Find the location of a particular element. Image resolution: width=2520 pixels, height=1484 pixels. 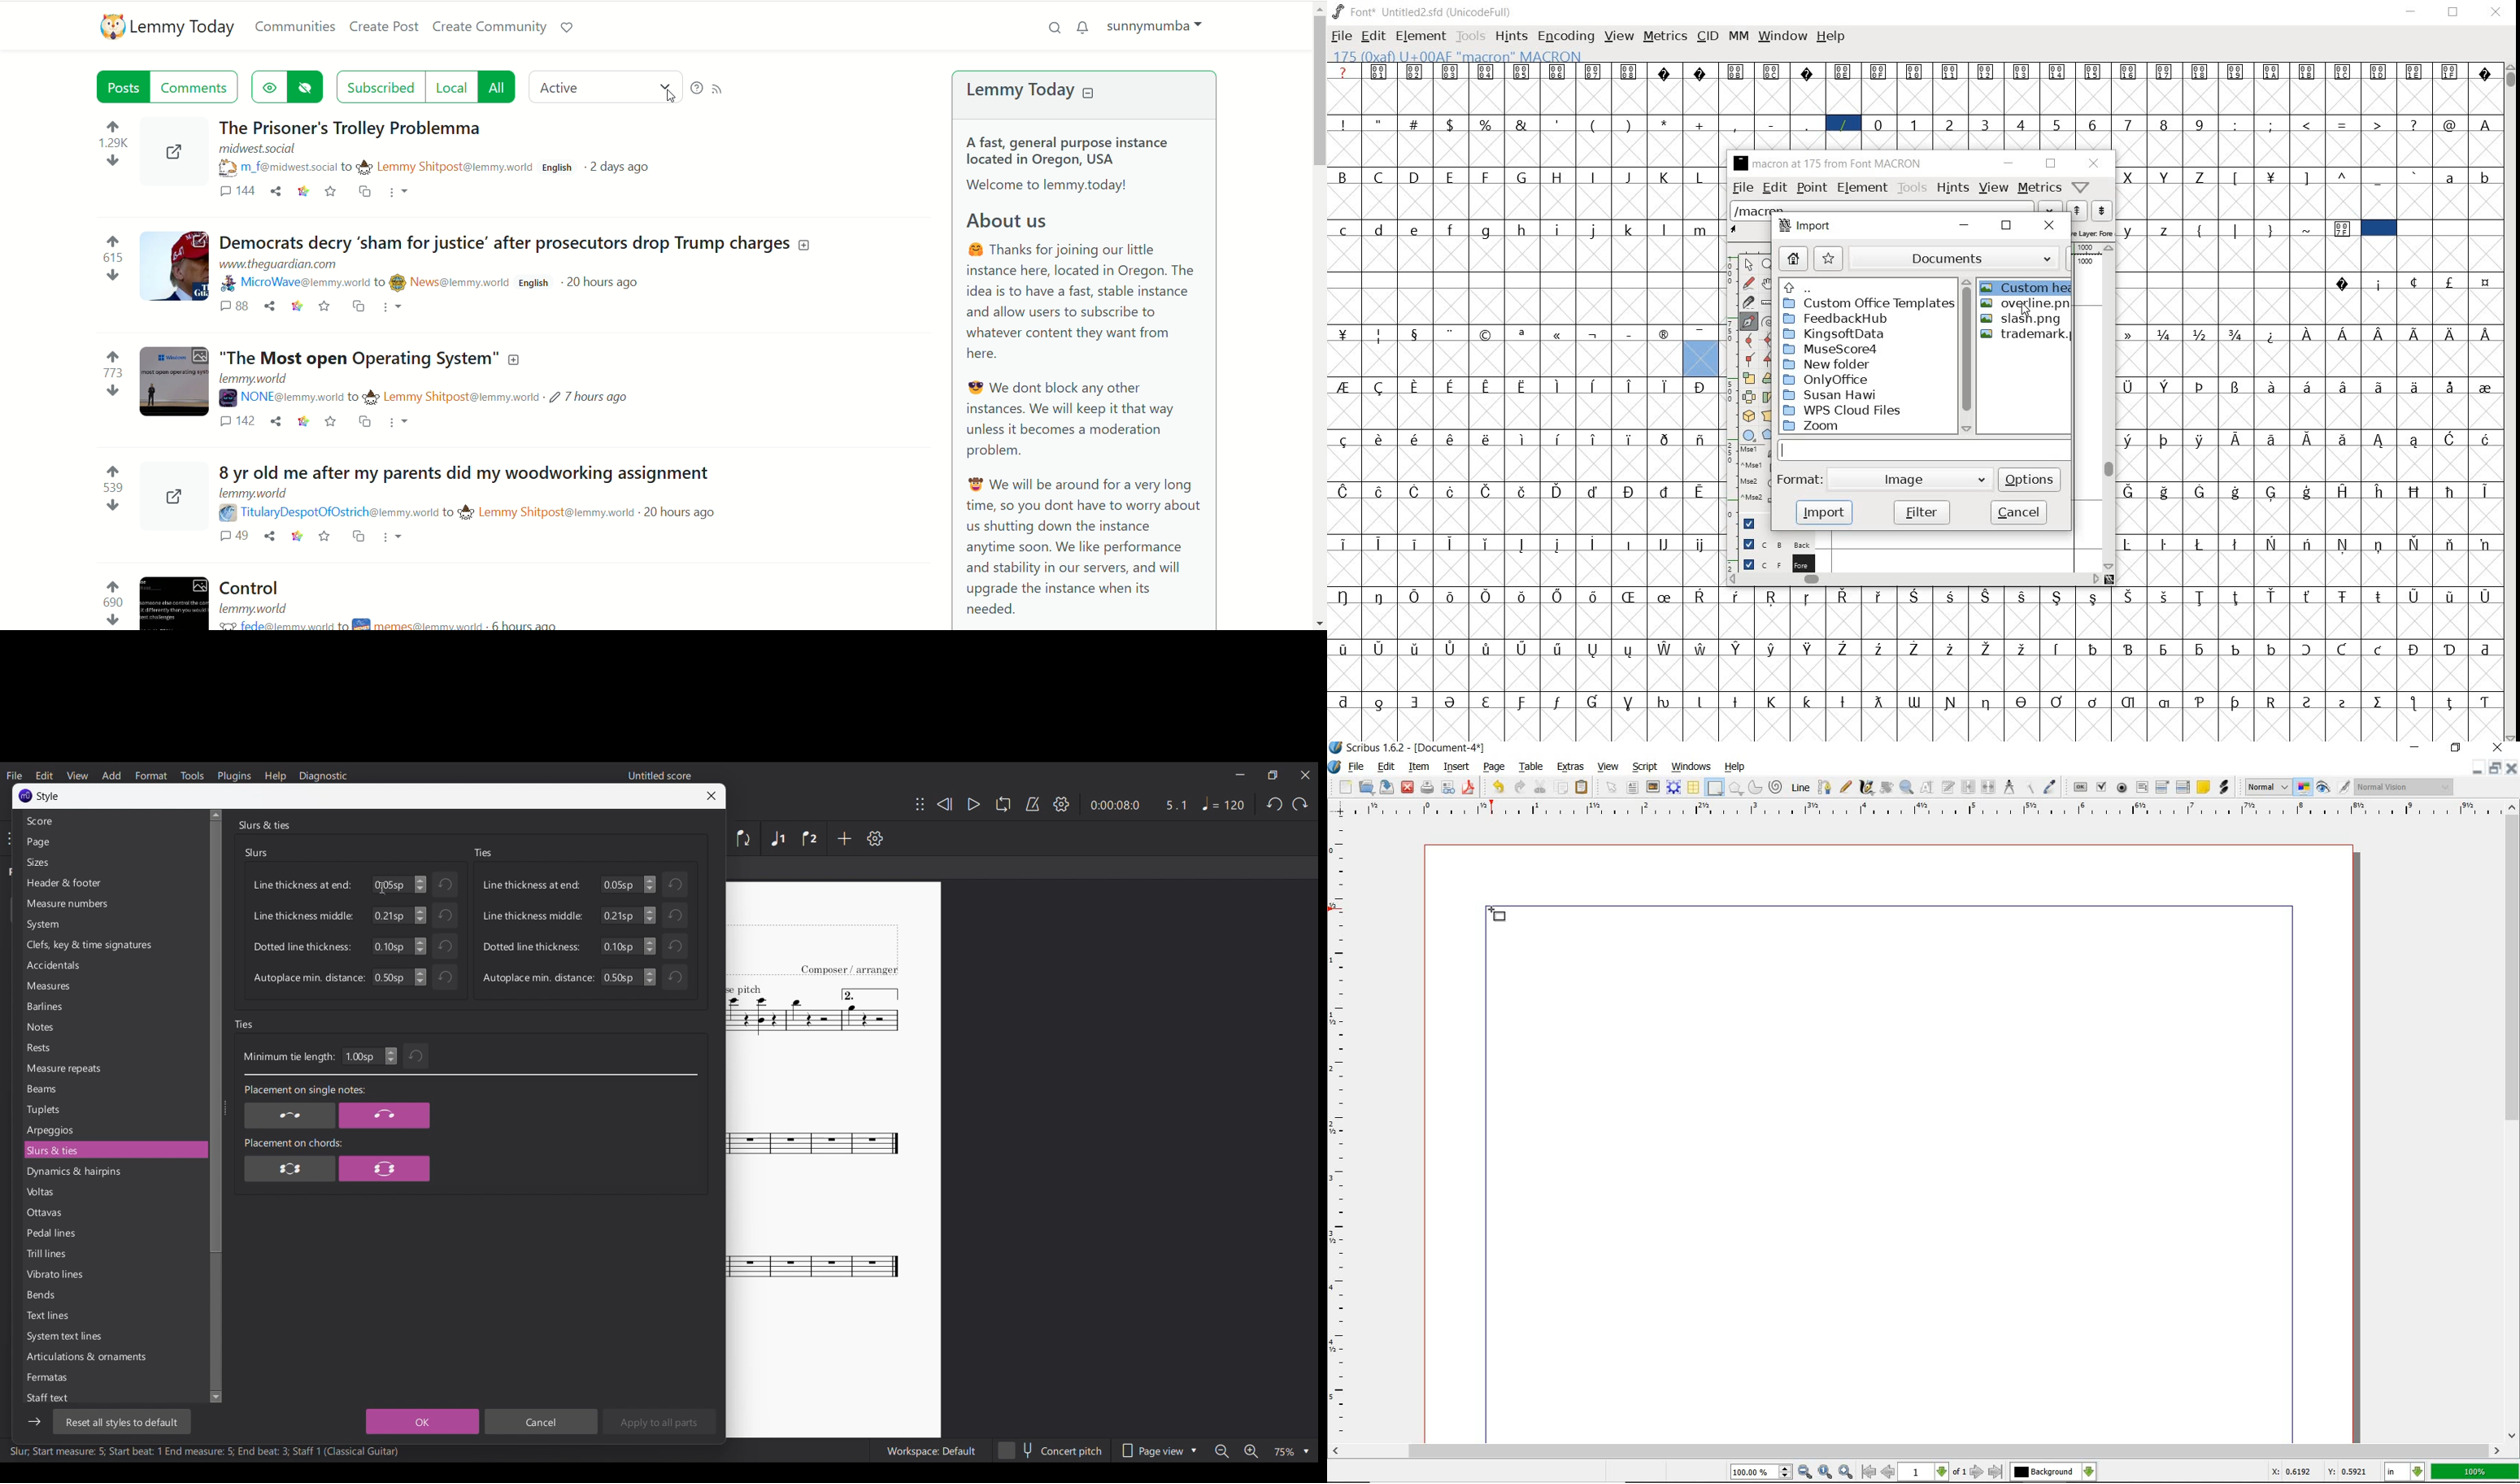

scale is located at coordinates (1749, 378).